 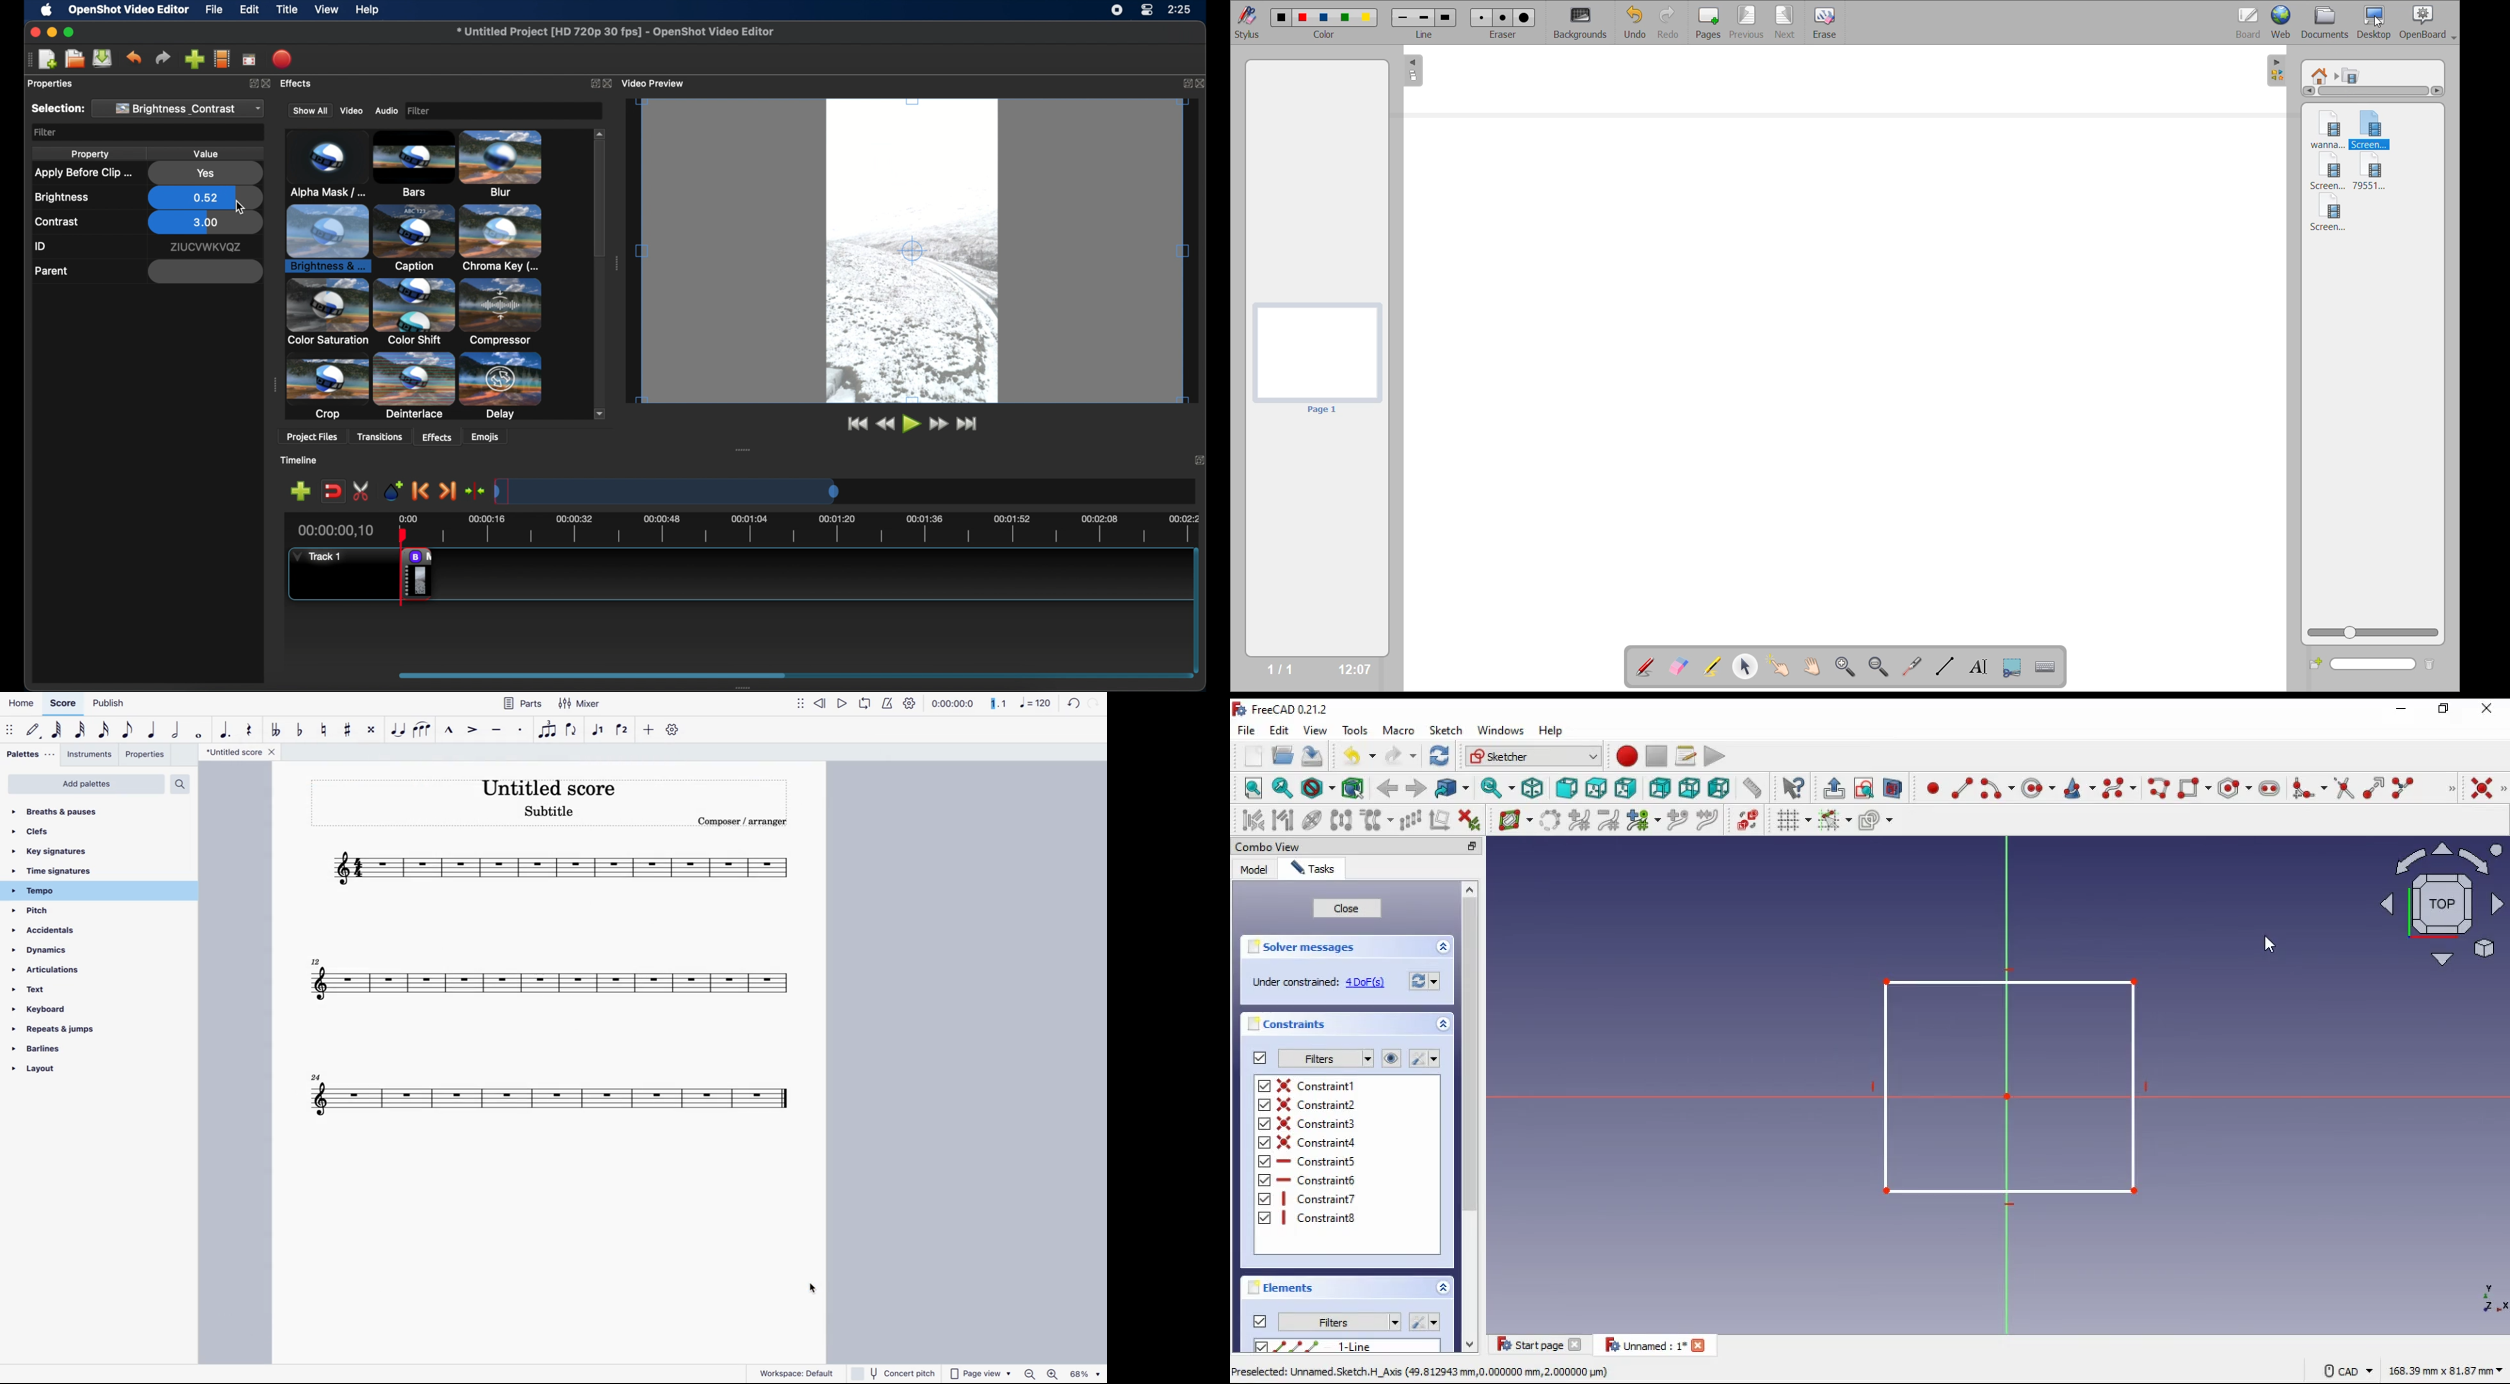 What do you see at coordinates (1424, 1320) in the screenshot?
I see `settings` at bounding box center [1424, 1320].